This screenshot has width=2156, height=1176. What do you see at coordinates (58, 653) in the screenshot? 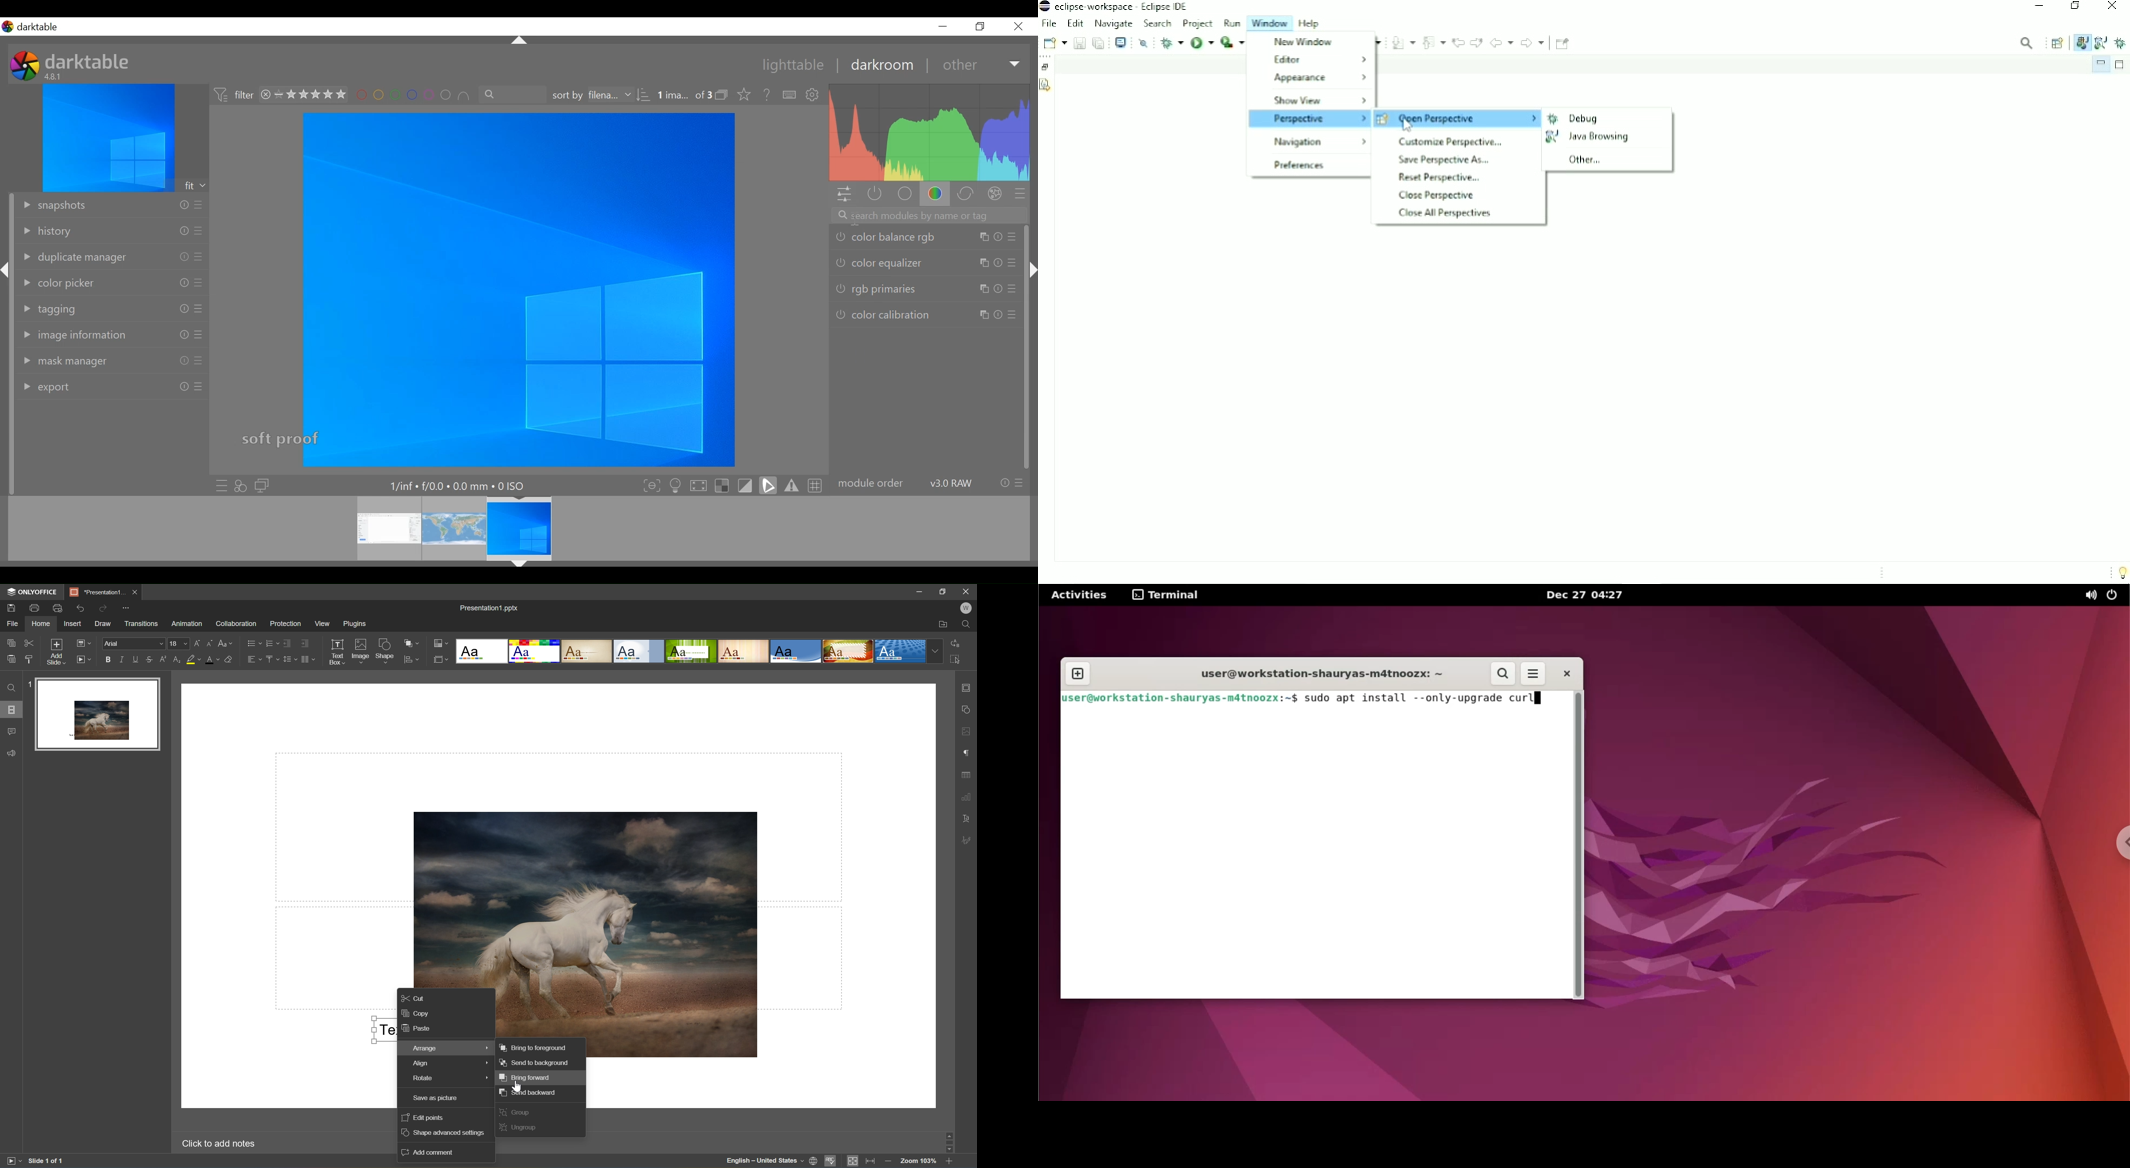
I see `Add slide` at bounding box center [58, 653].